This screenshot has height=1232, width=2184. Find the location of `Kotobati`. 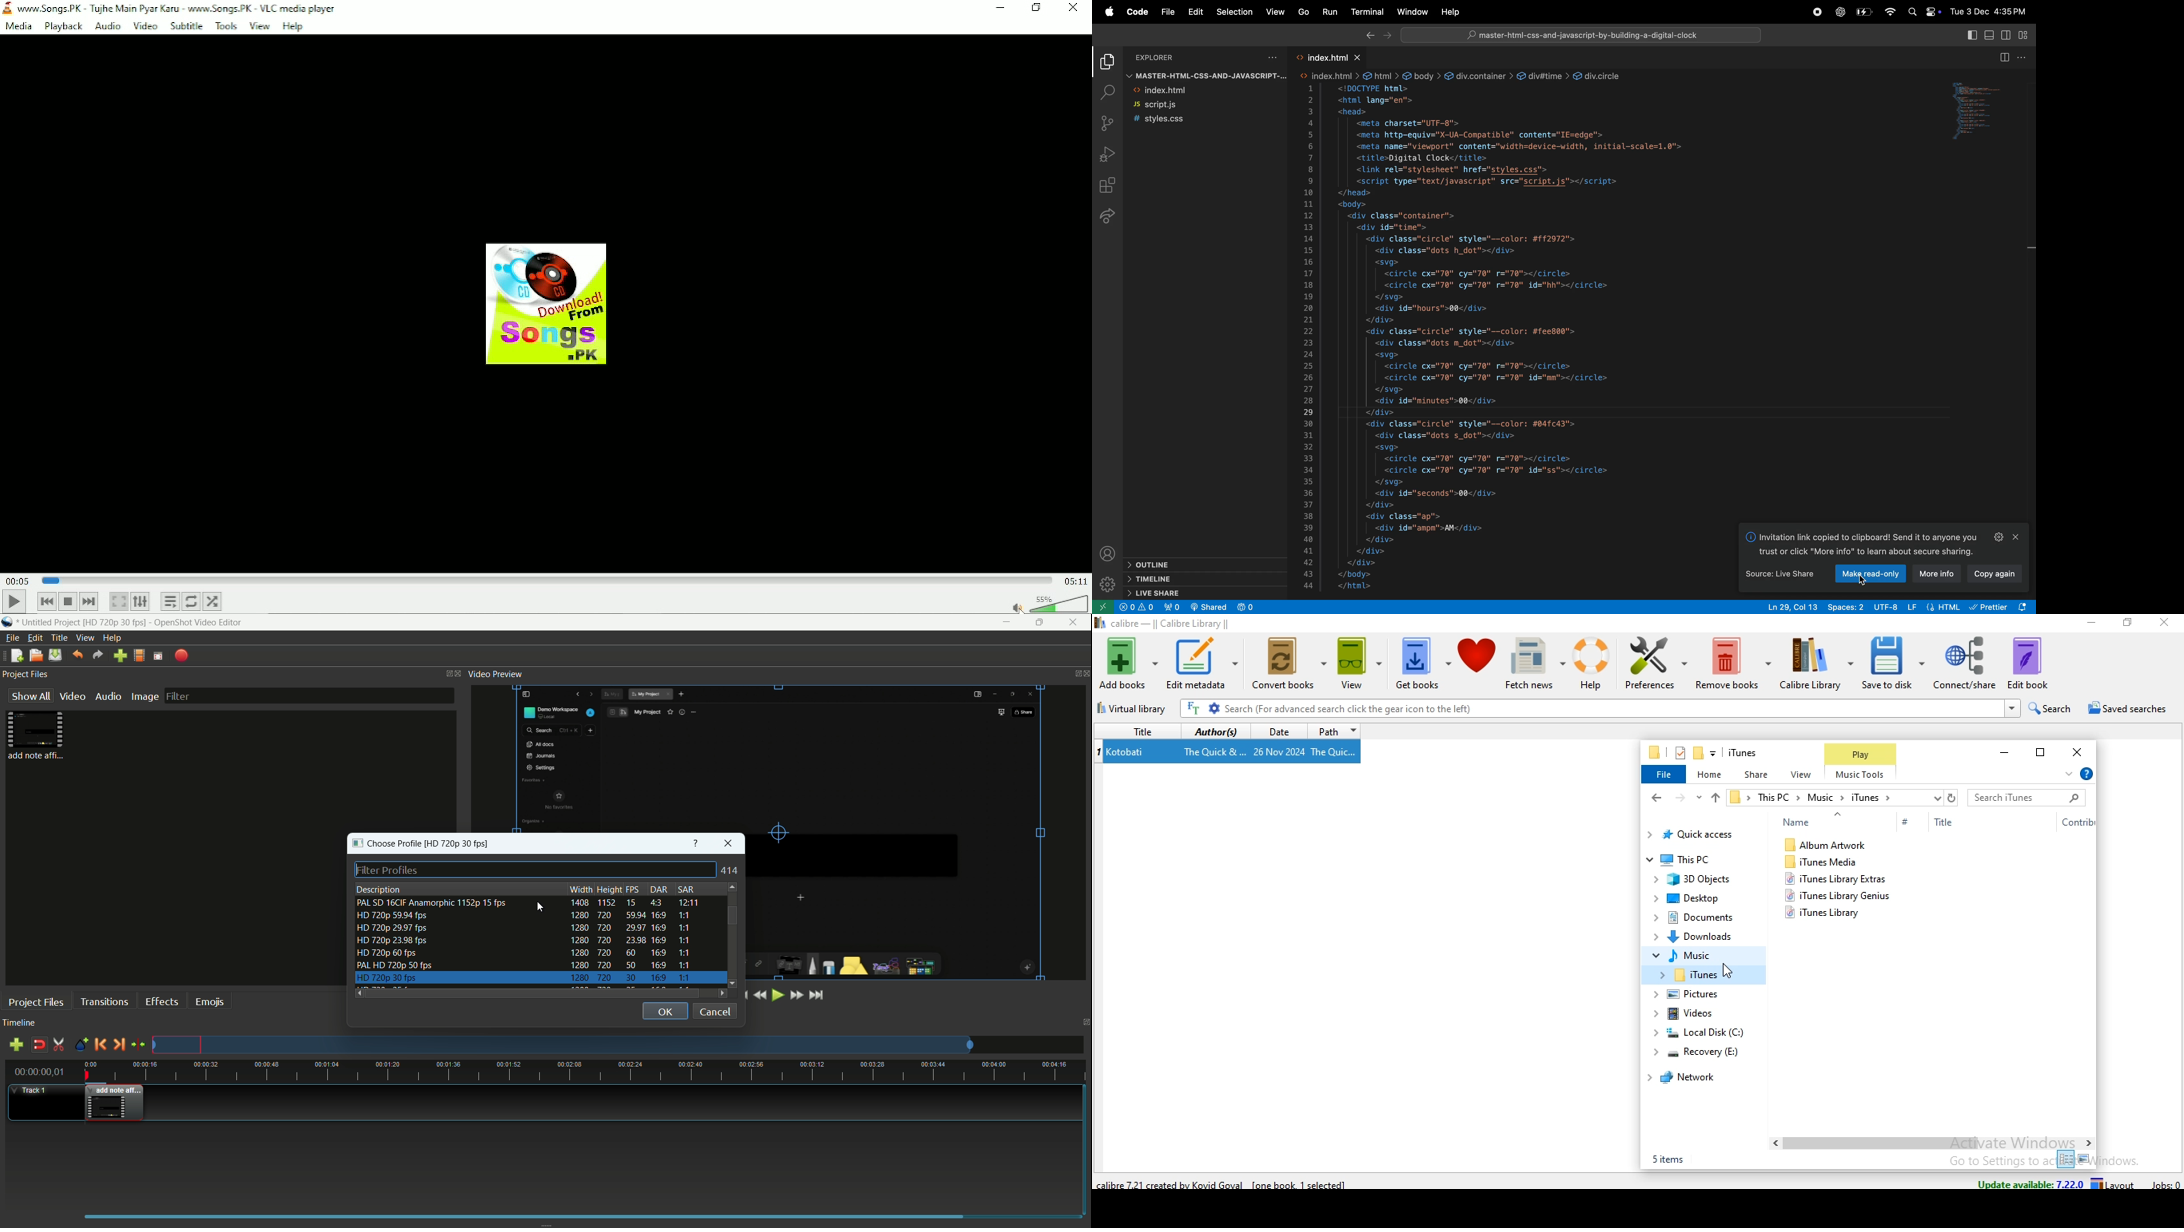

Kotobati is located at coordinates (1126, 752).